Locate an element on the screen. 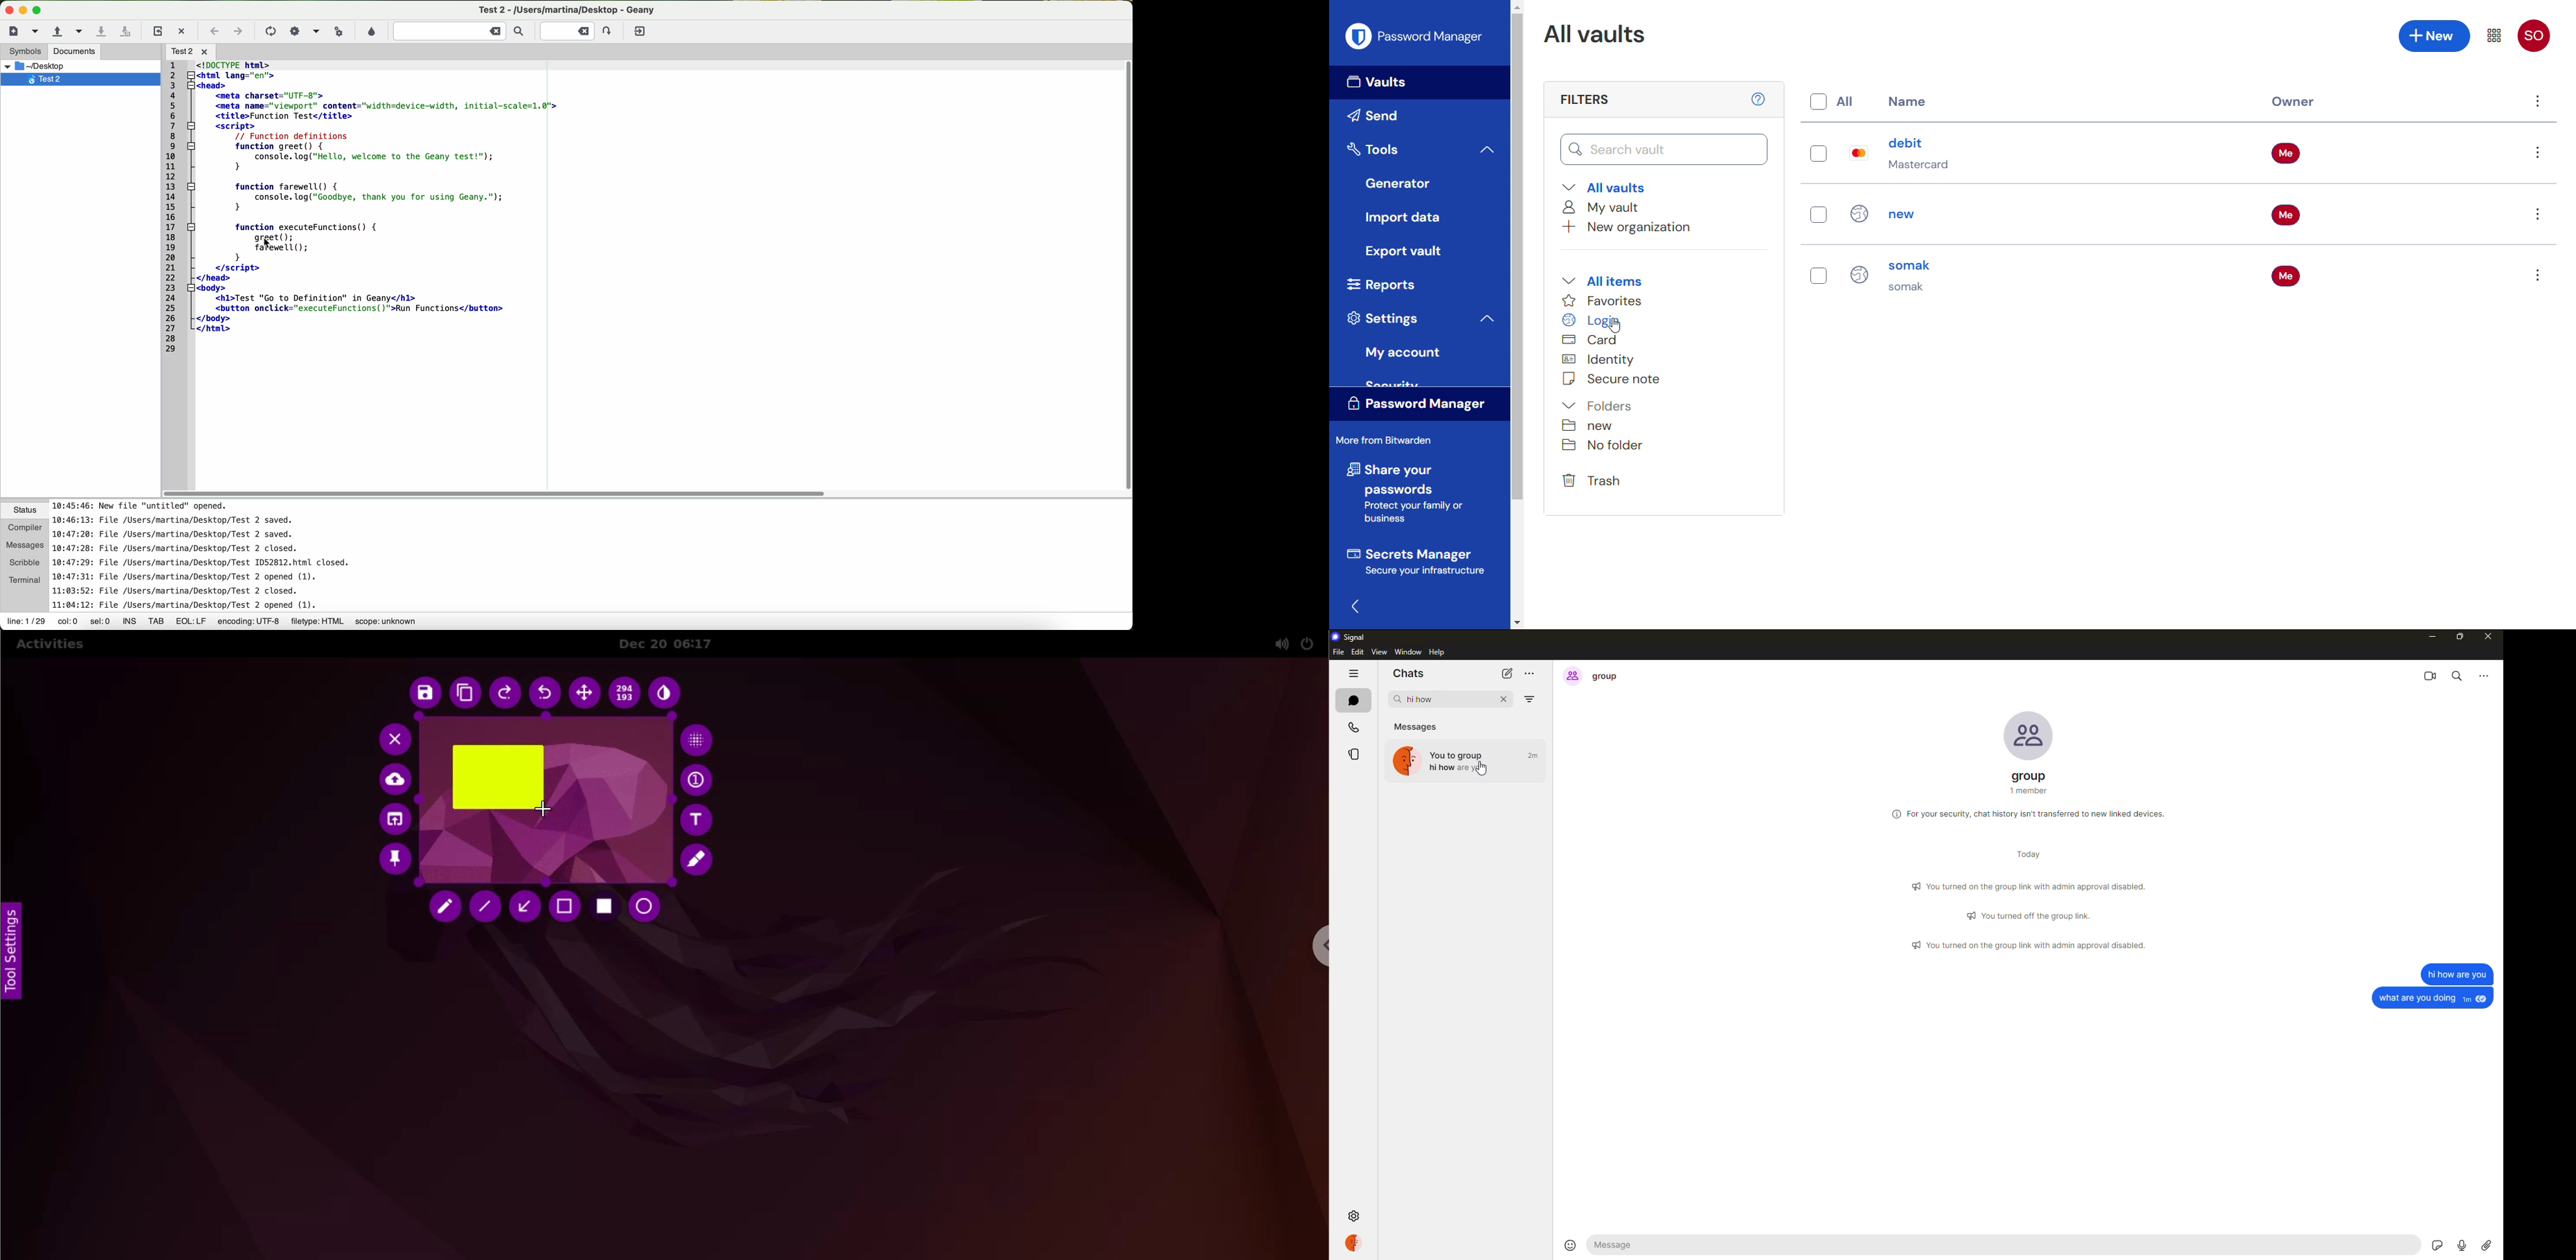  Menu  is located at coordinates (2537, 101).